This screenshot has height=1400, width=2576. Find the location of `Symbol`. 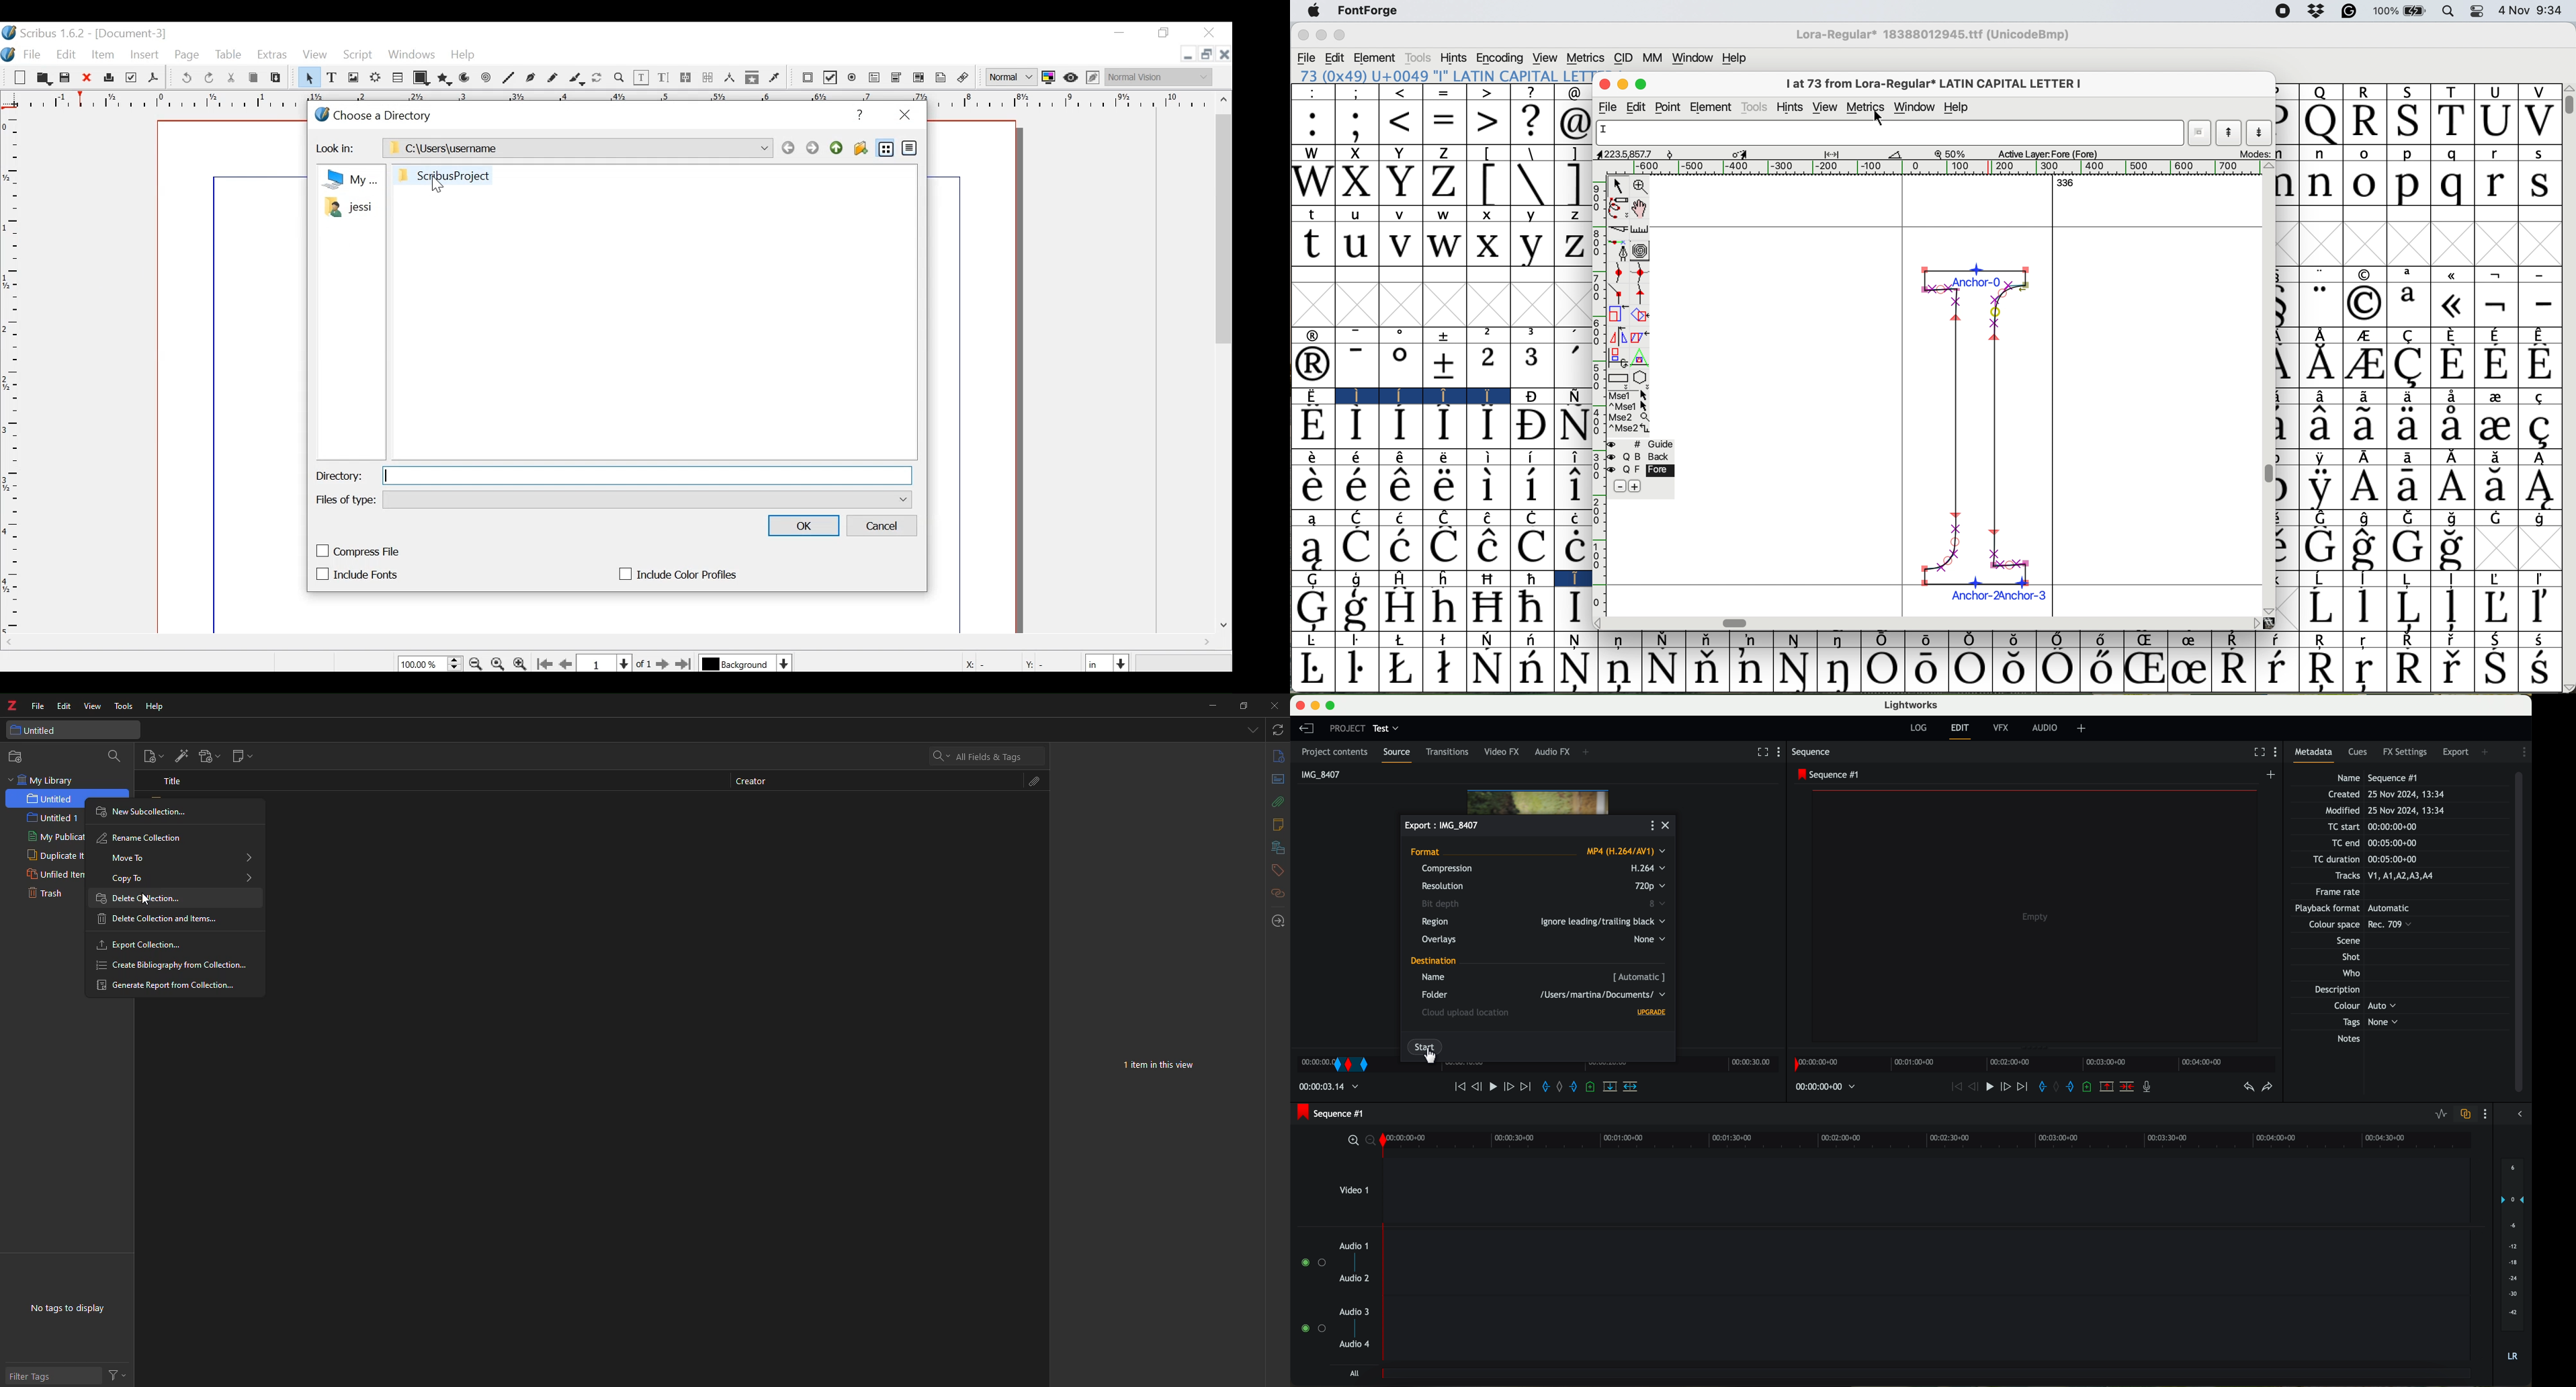

Symbol is located at coordinates (2236, 640).